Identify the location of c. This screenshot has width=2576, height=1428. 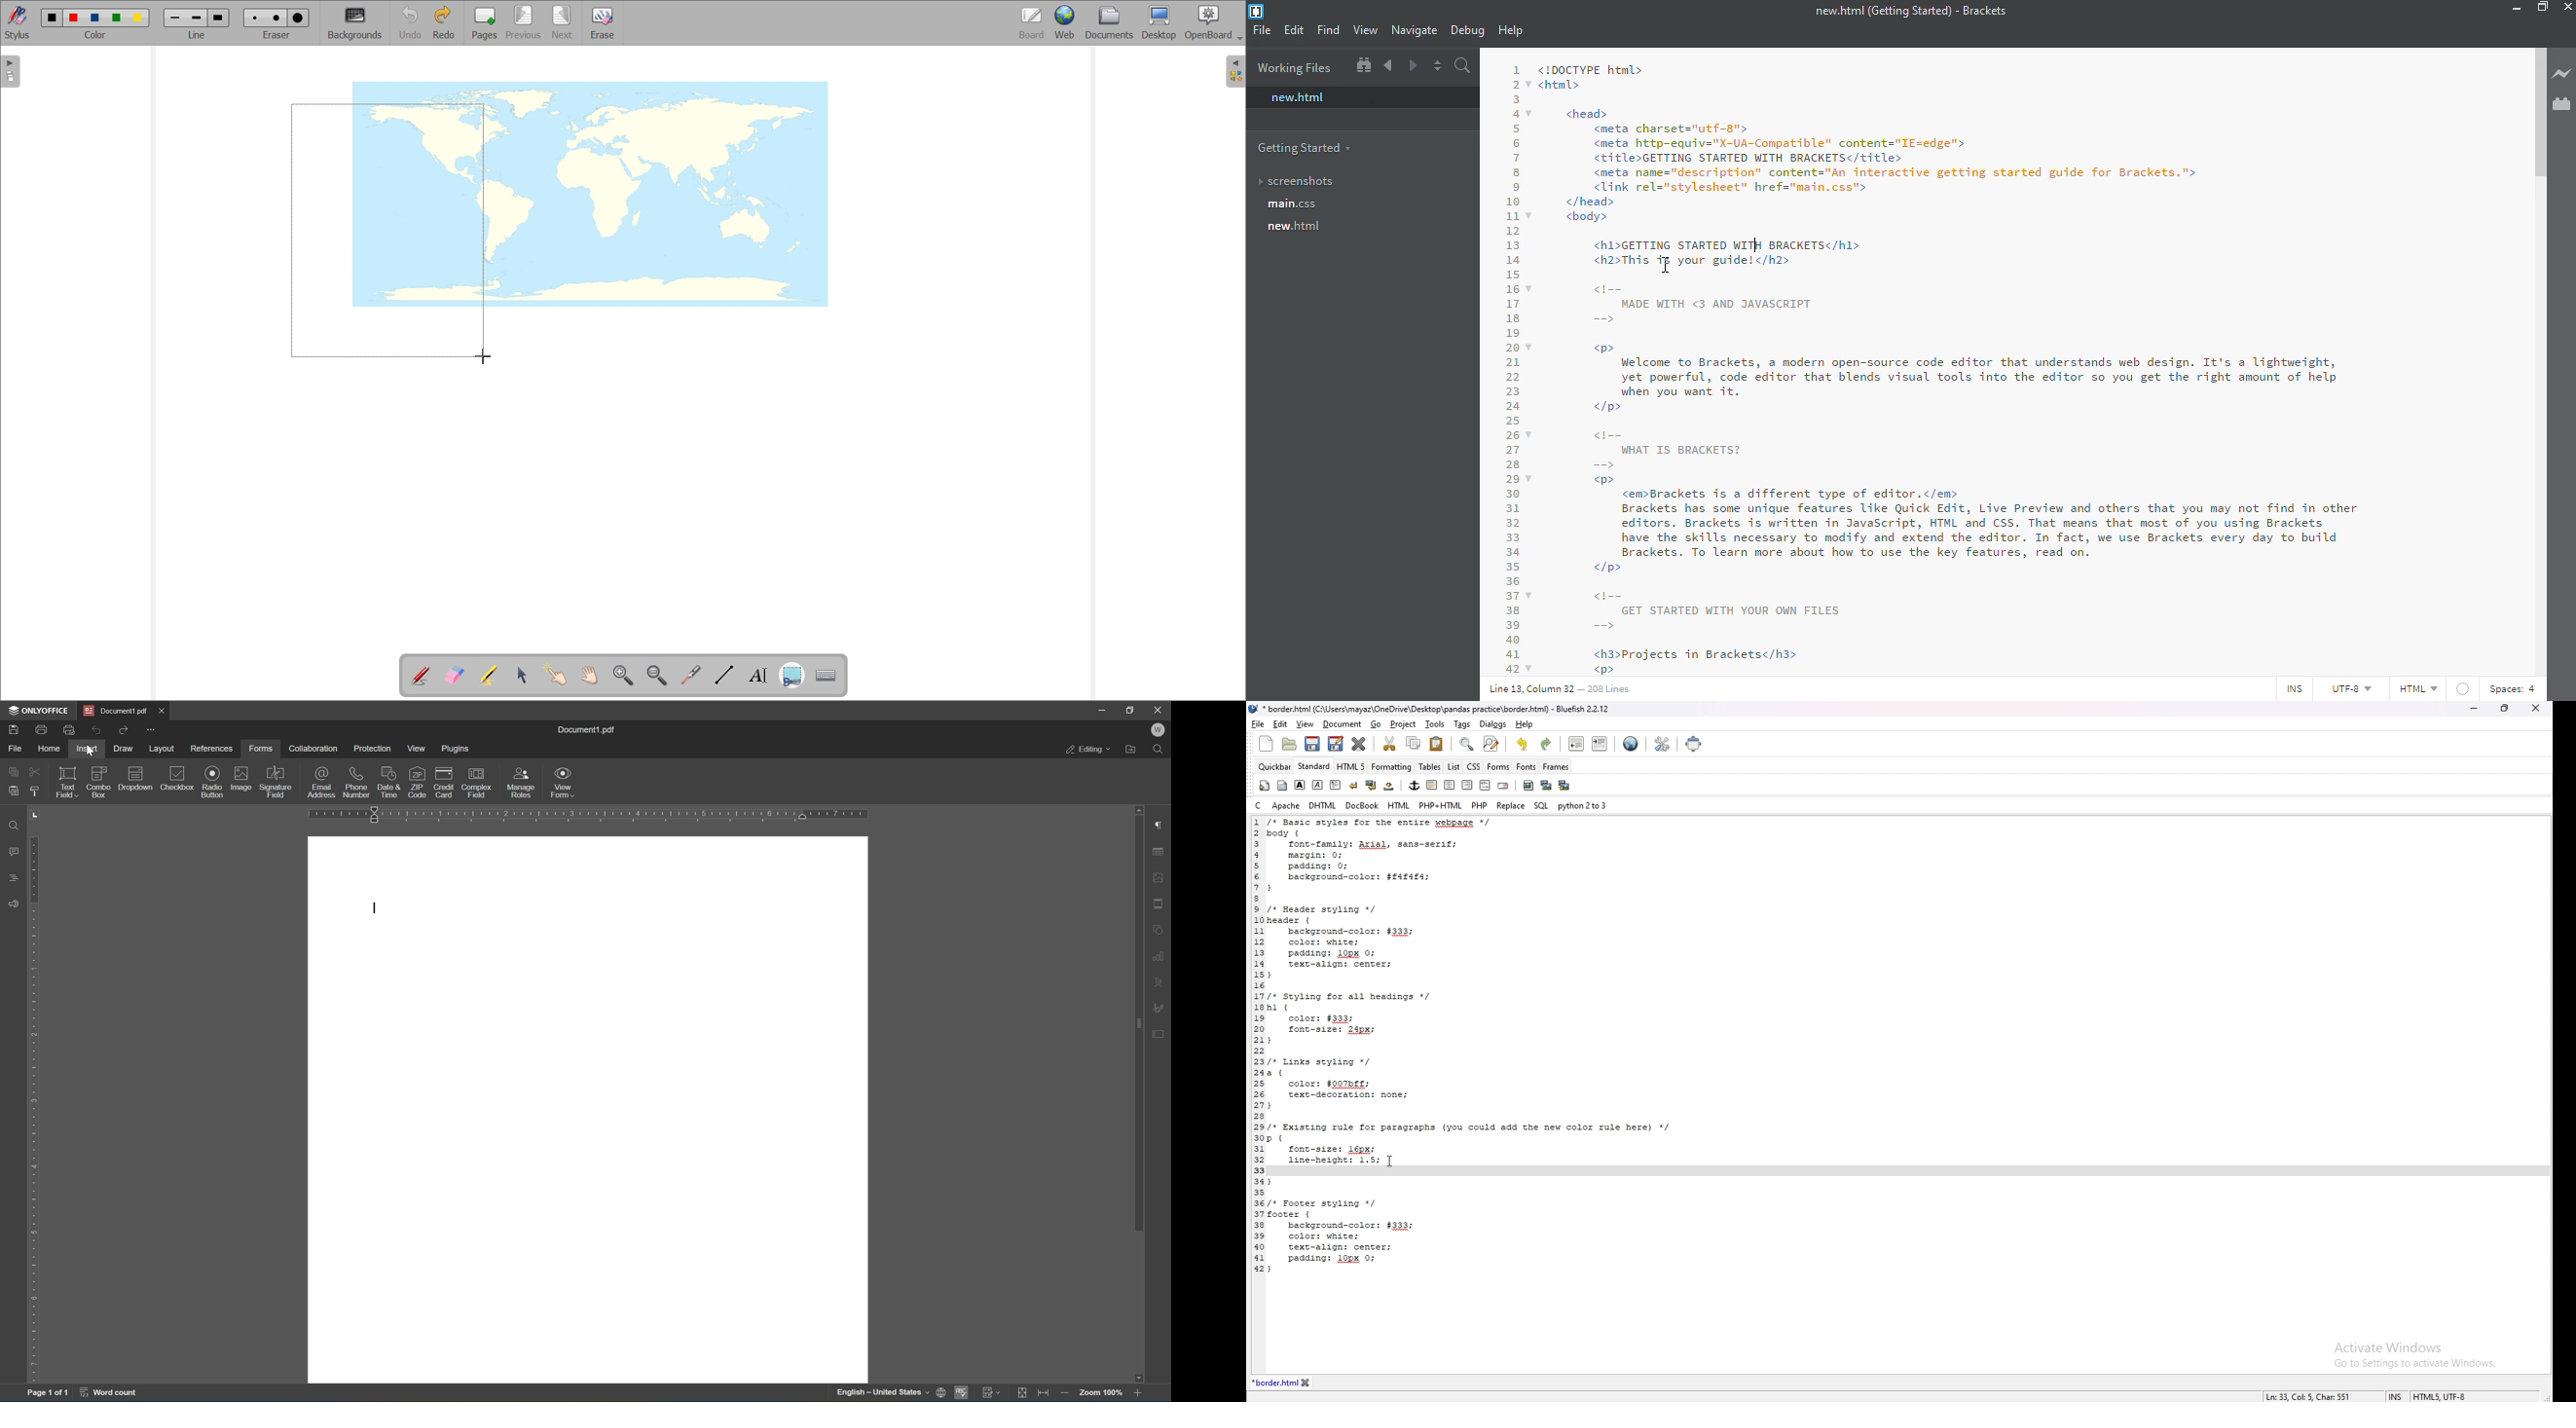
(1259, 806).